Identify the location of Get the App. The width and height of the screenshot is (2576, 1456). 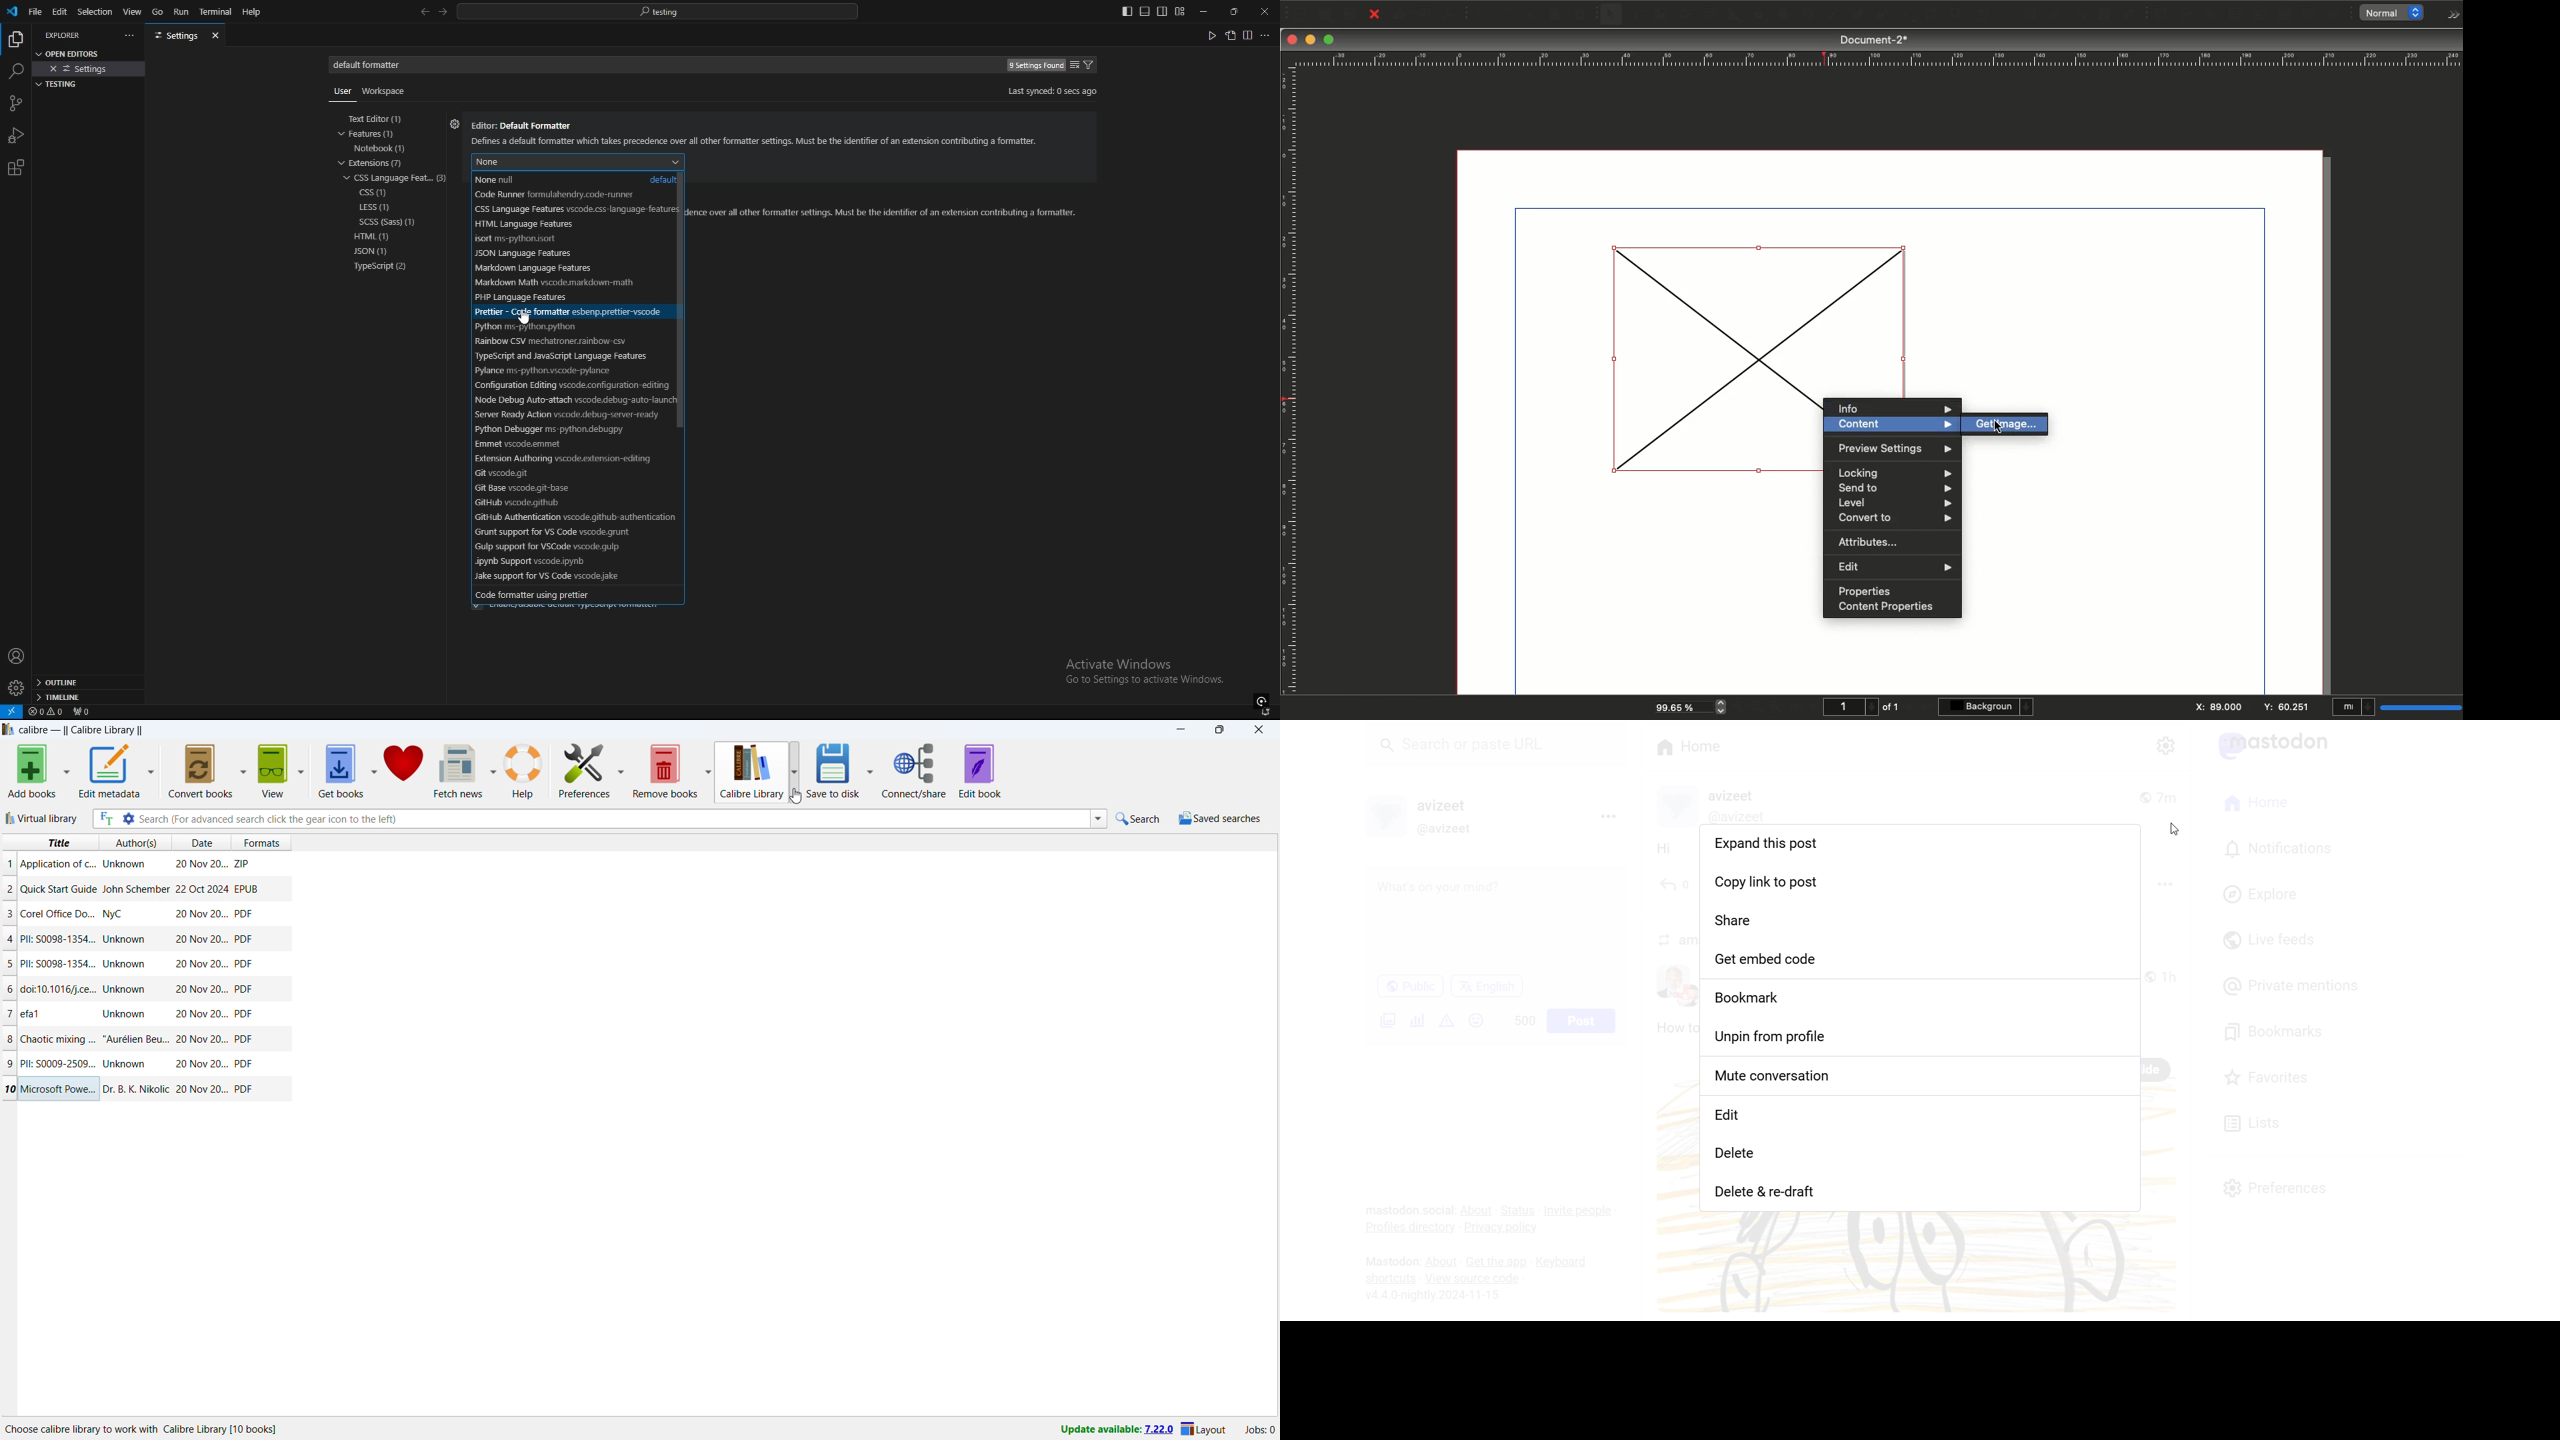
(1495, 1263).